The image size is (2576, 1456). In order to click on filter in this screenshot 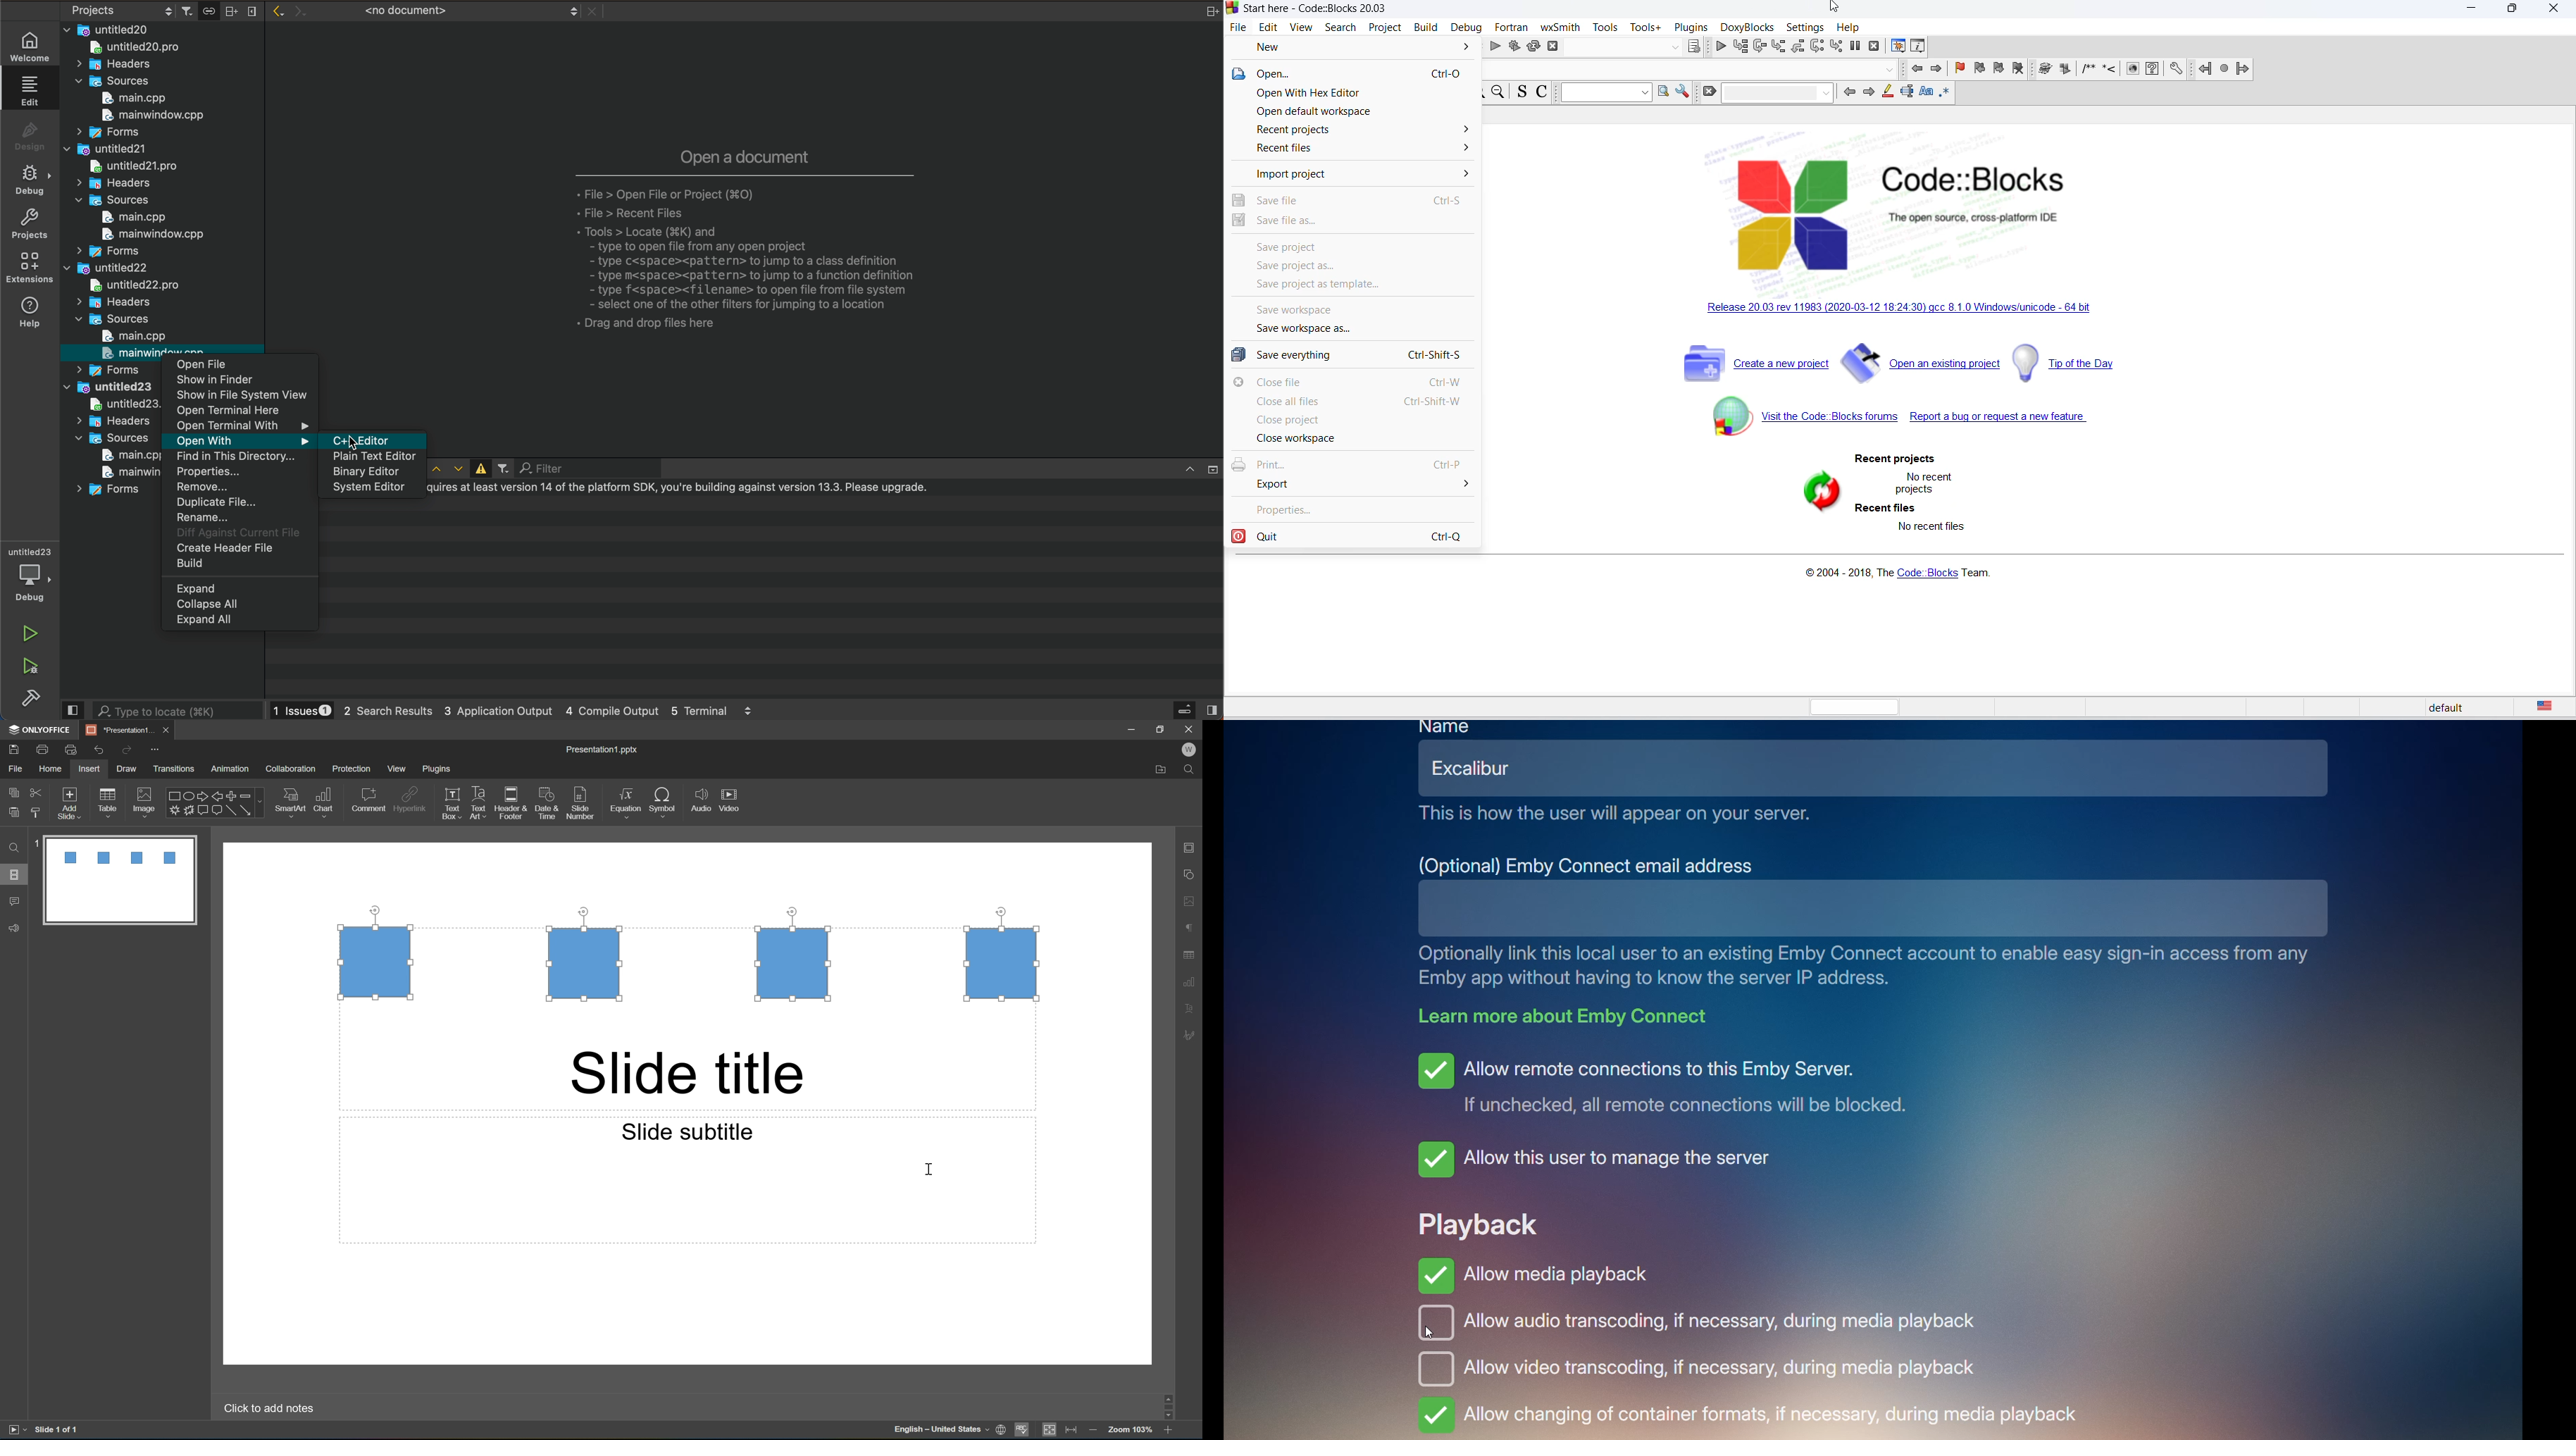, I will do `click(569, 468)`.